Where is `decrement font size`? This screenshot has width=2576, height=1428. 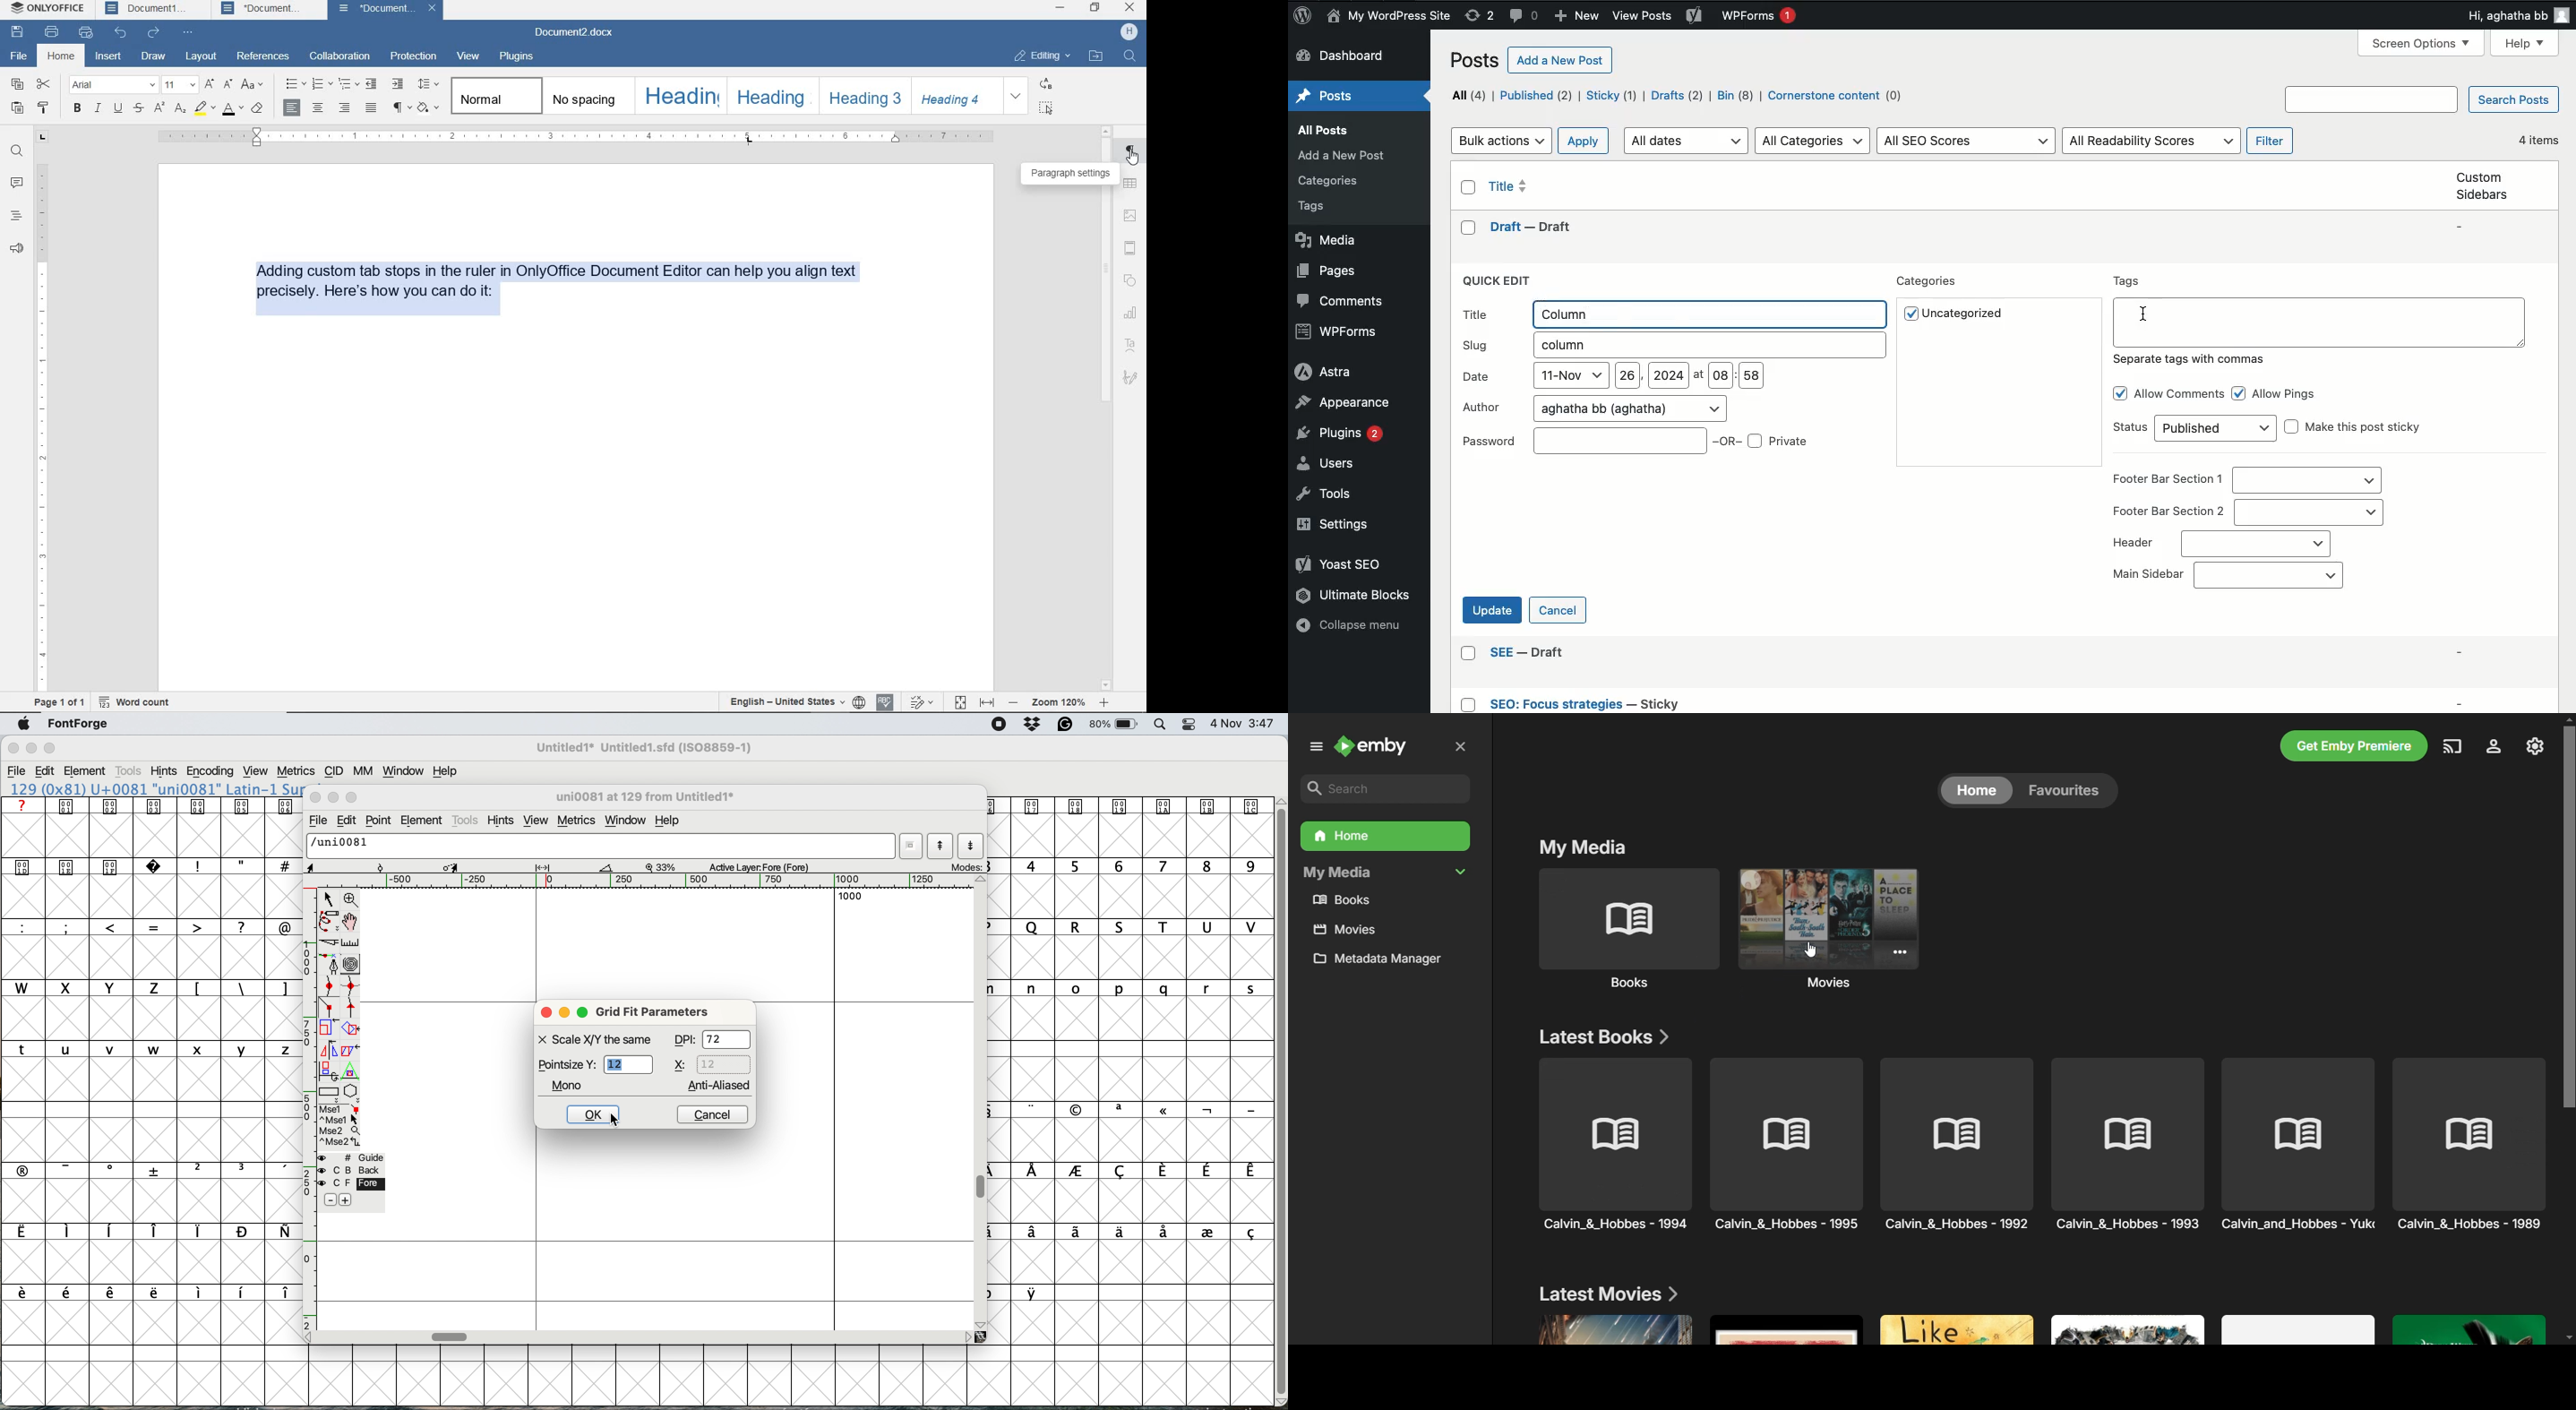
decrement font size is located at coordinates (227, 85).